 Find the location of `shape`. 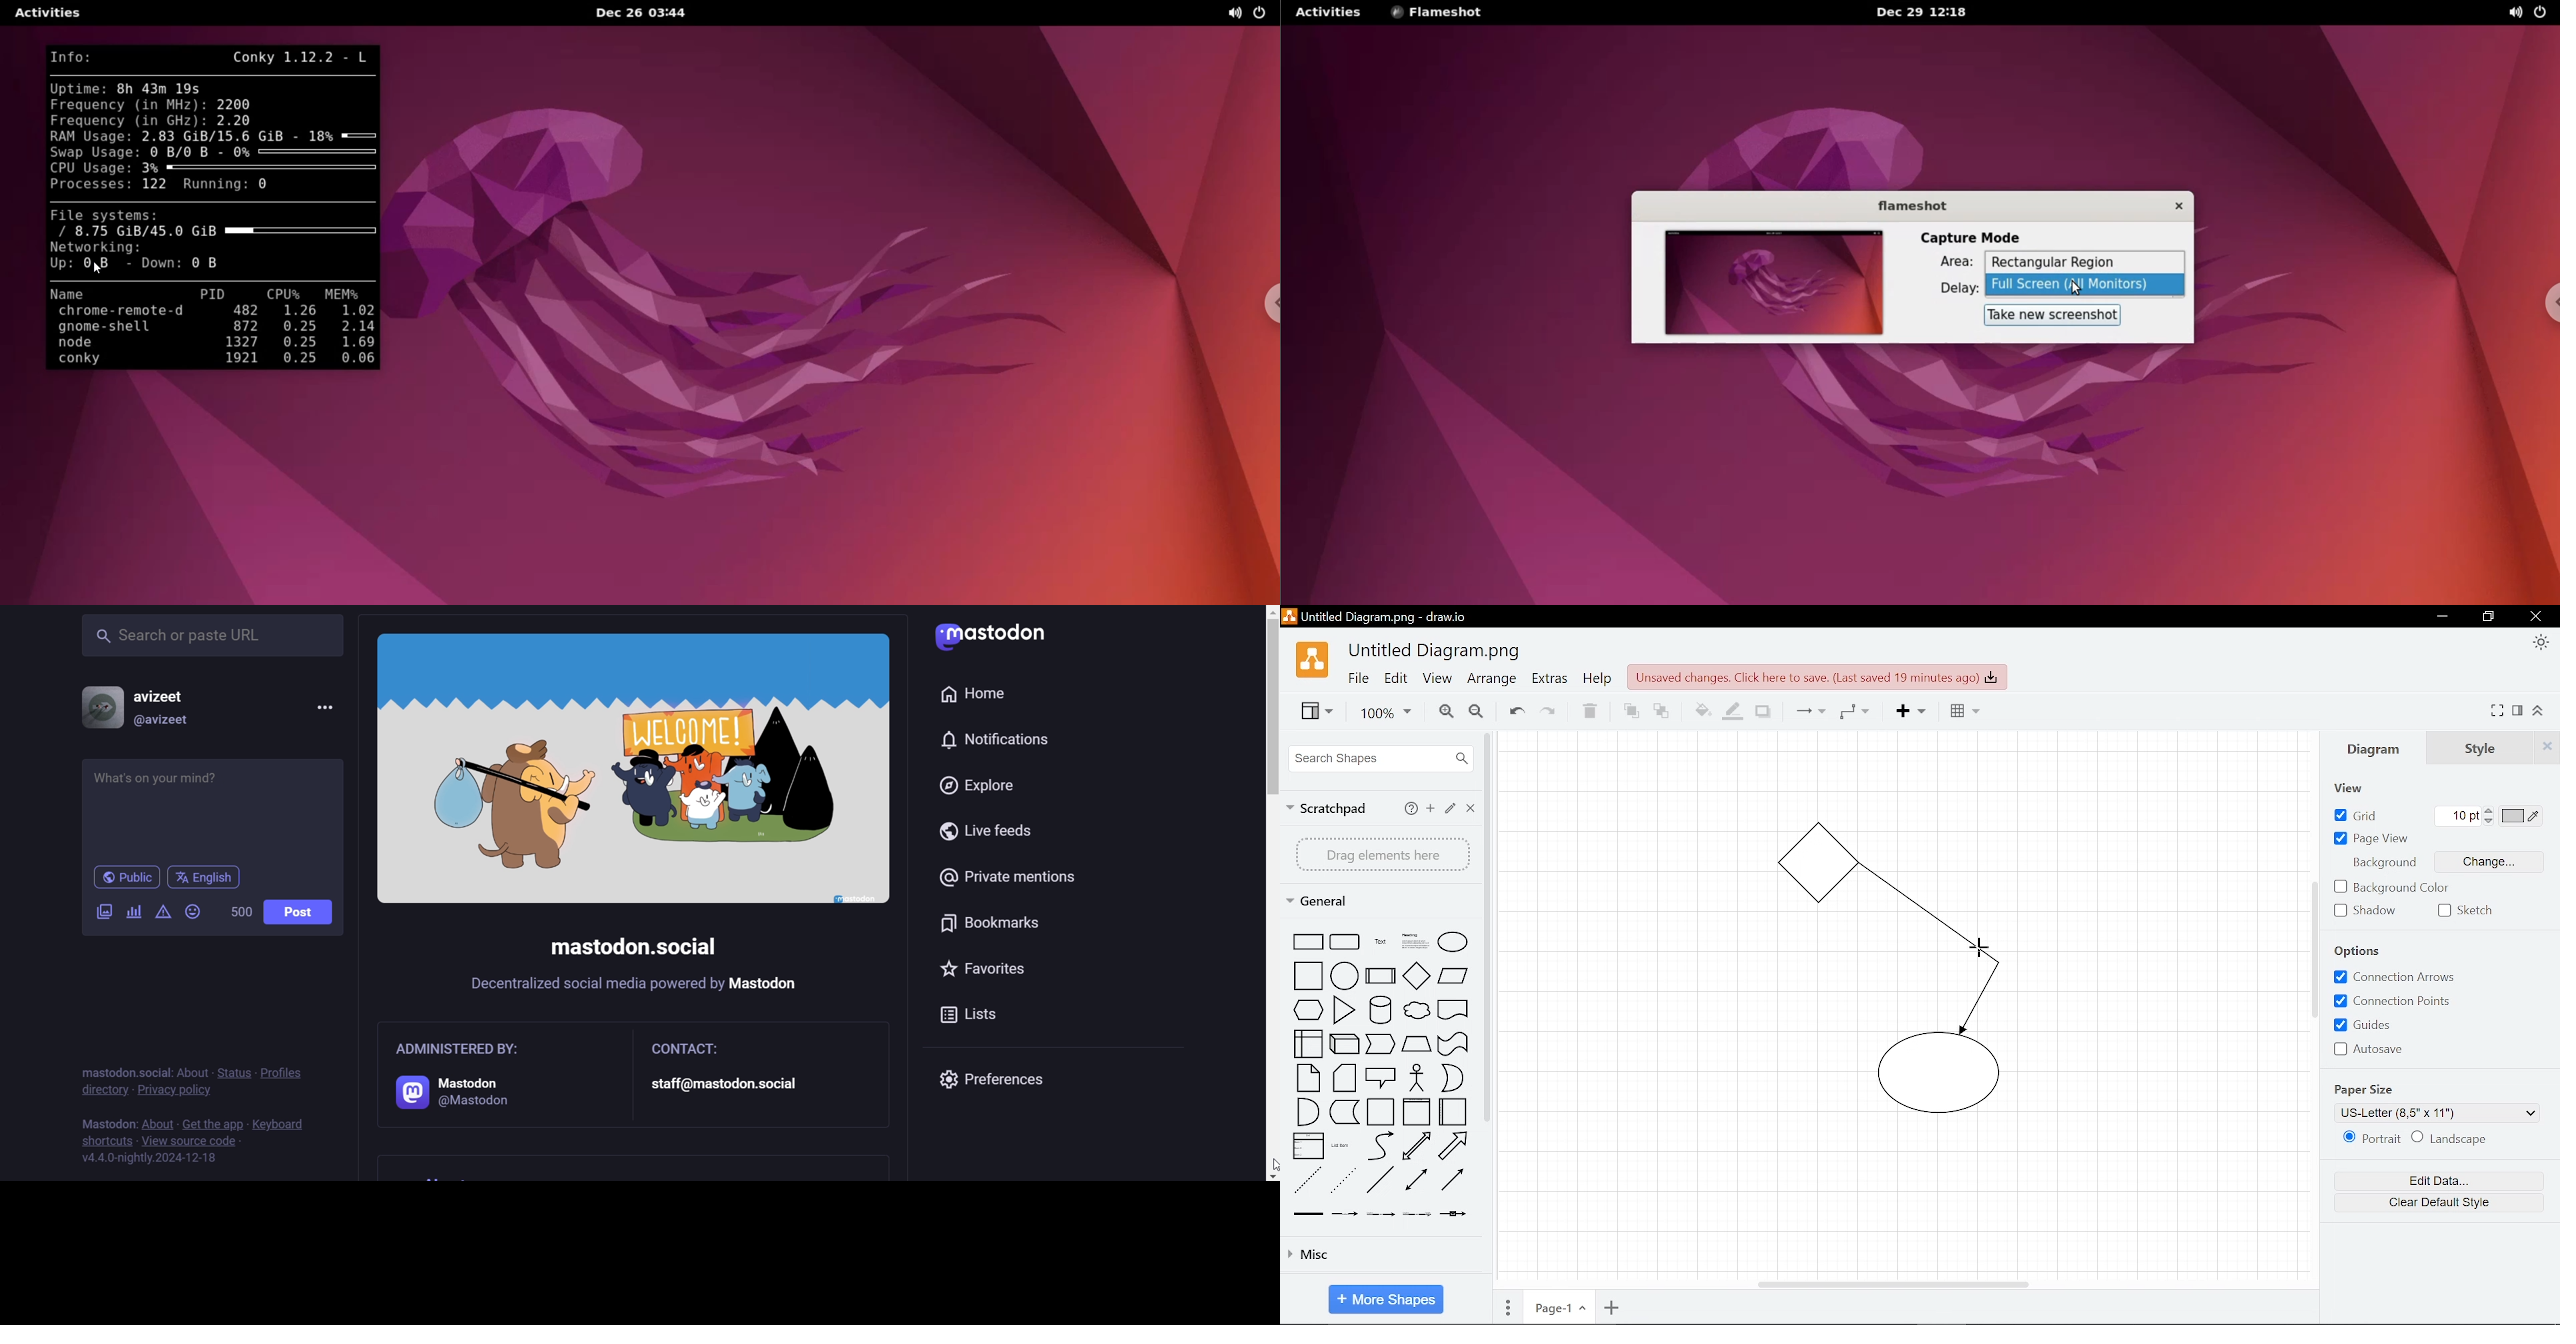

shape is located at coordinates (1381, 1181).